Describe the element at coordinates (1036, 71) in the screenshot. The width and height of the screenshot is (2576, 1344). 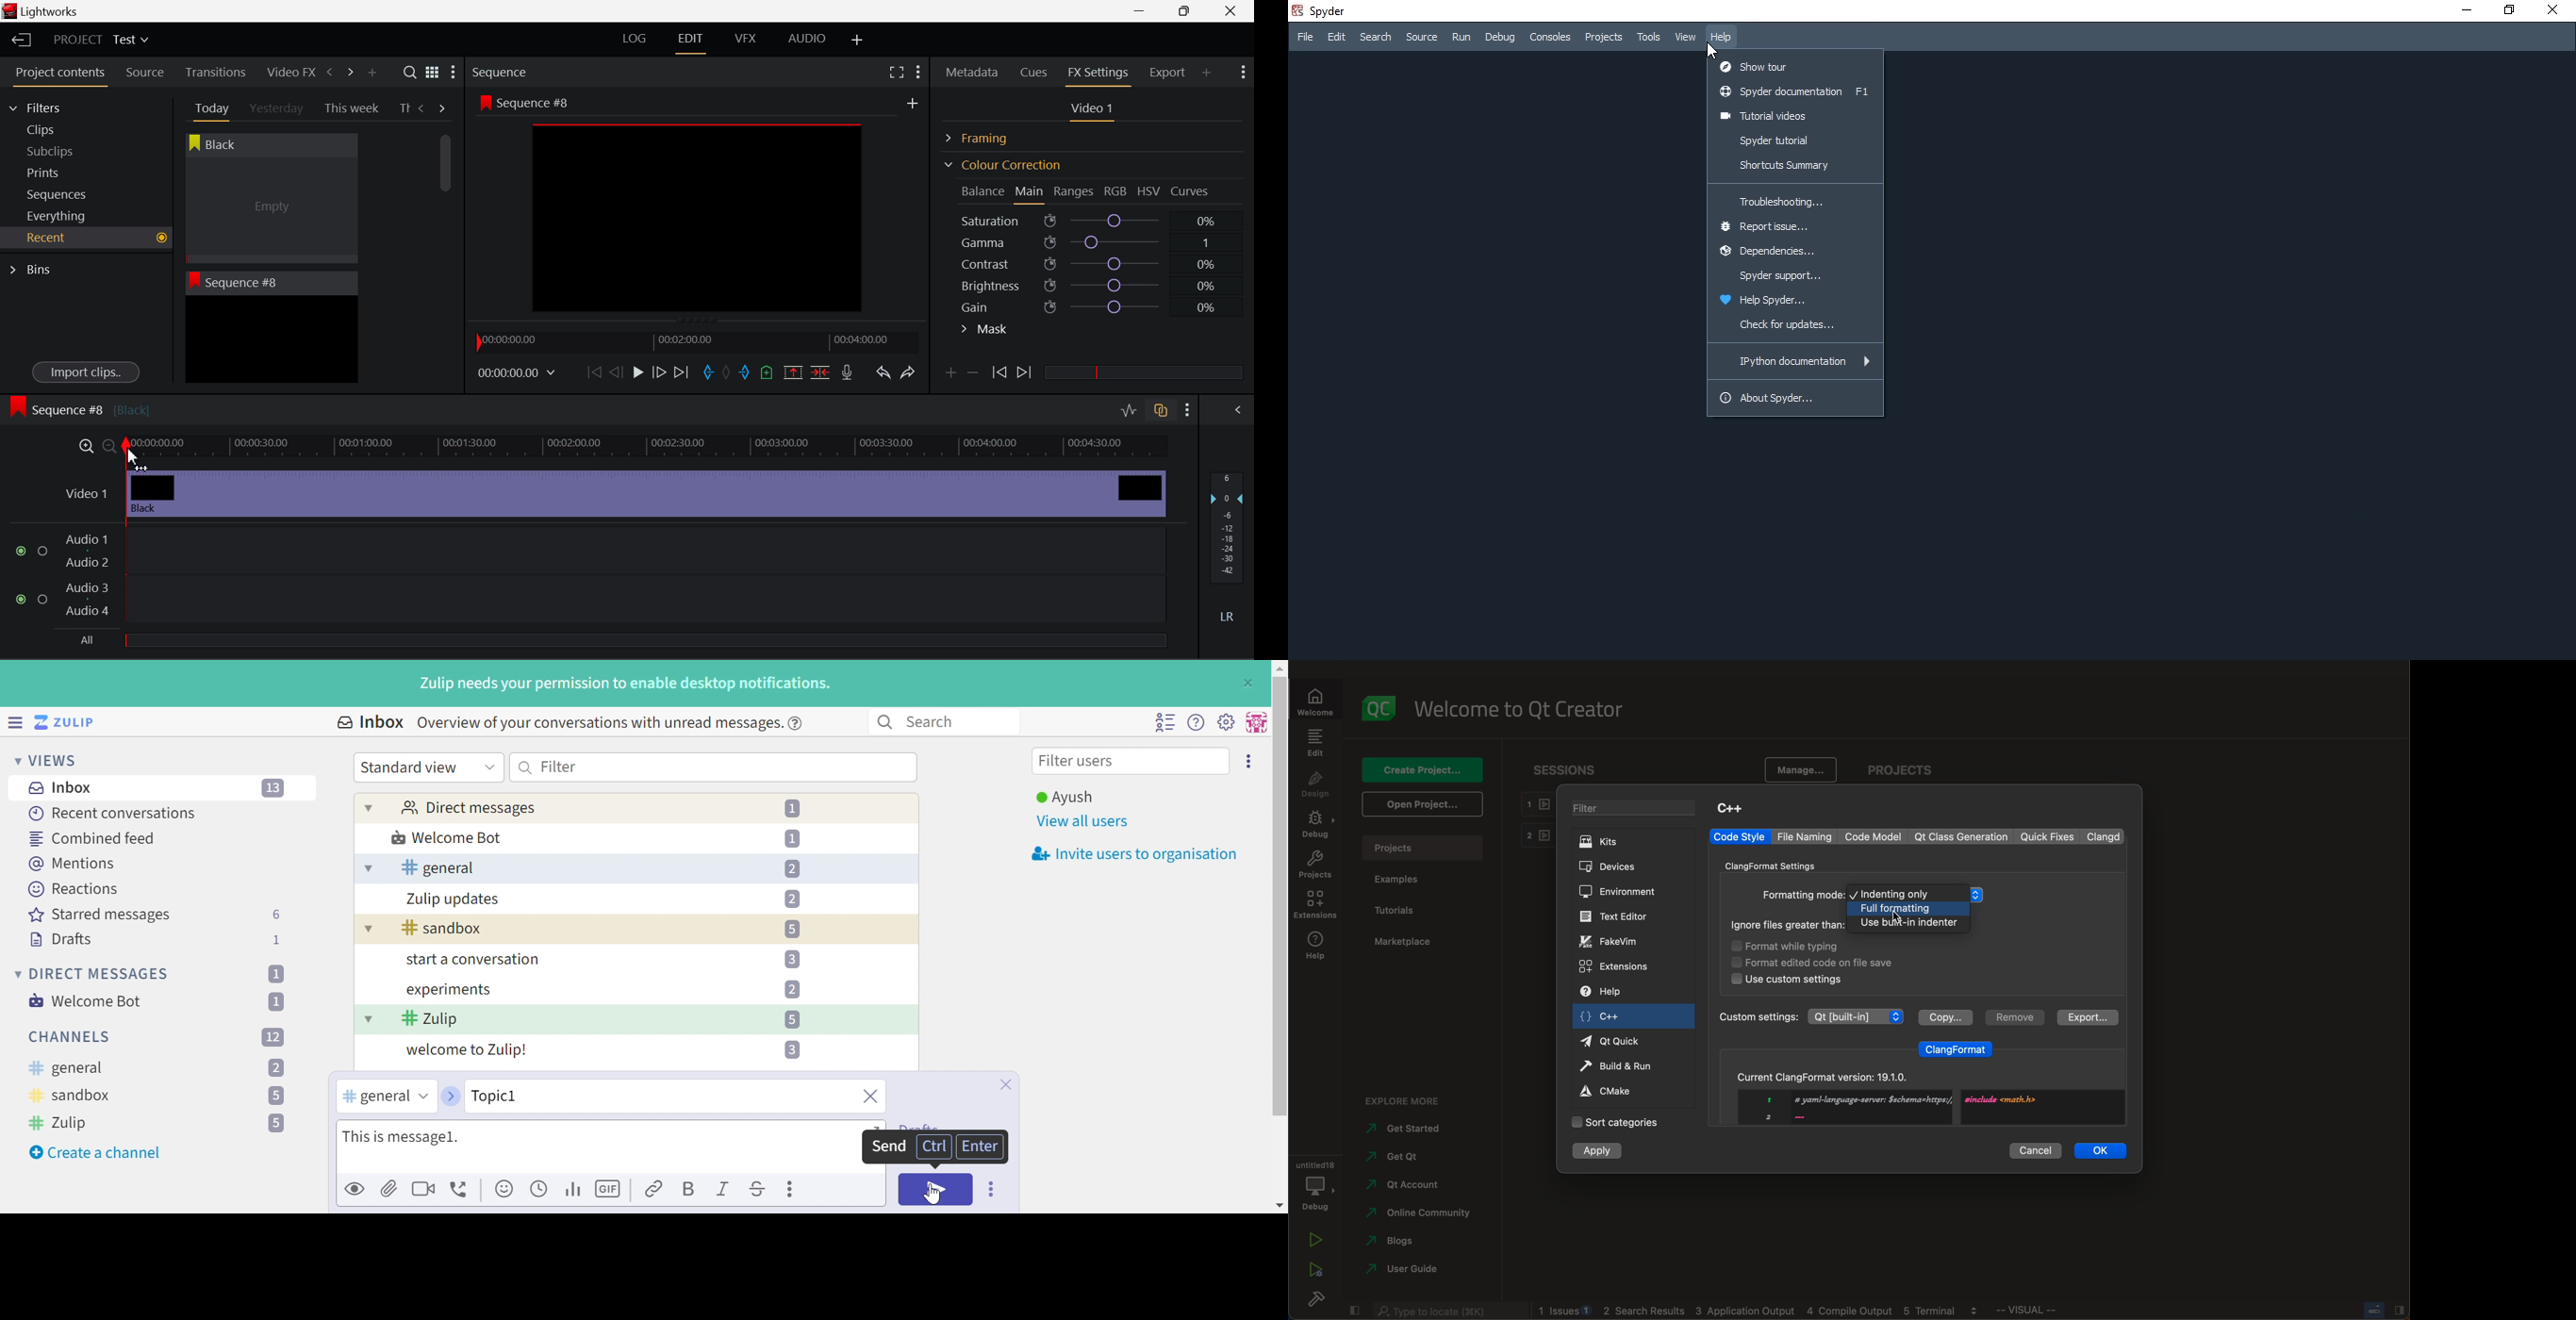
I see `Cues Panel` at that location.